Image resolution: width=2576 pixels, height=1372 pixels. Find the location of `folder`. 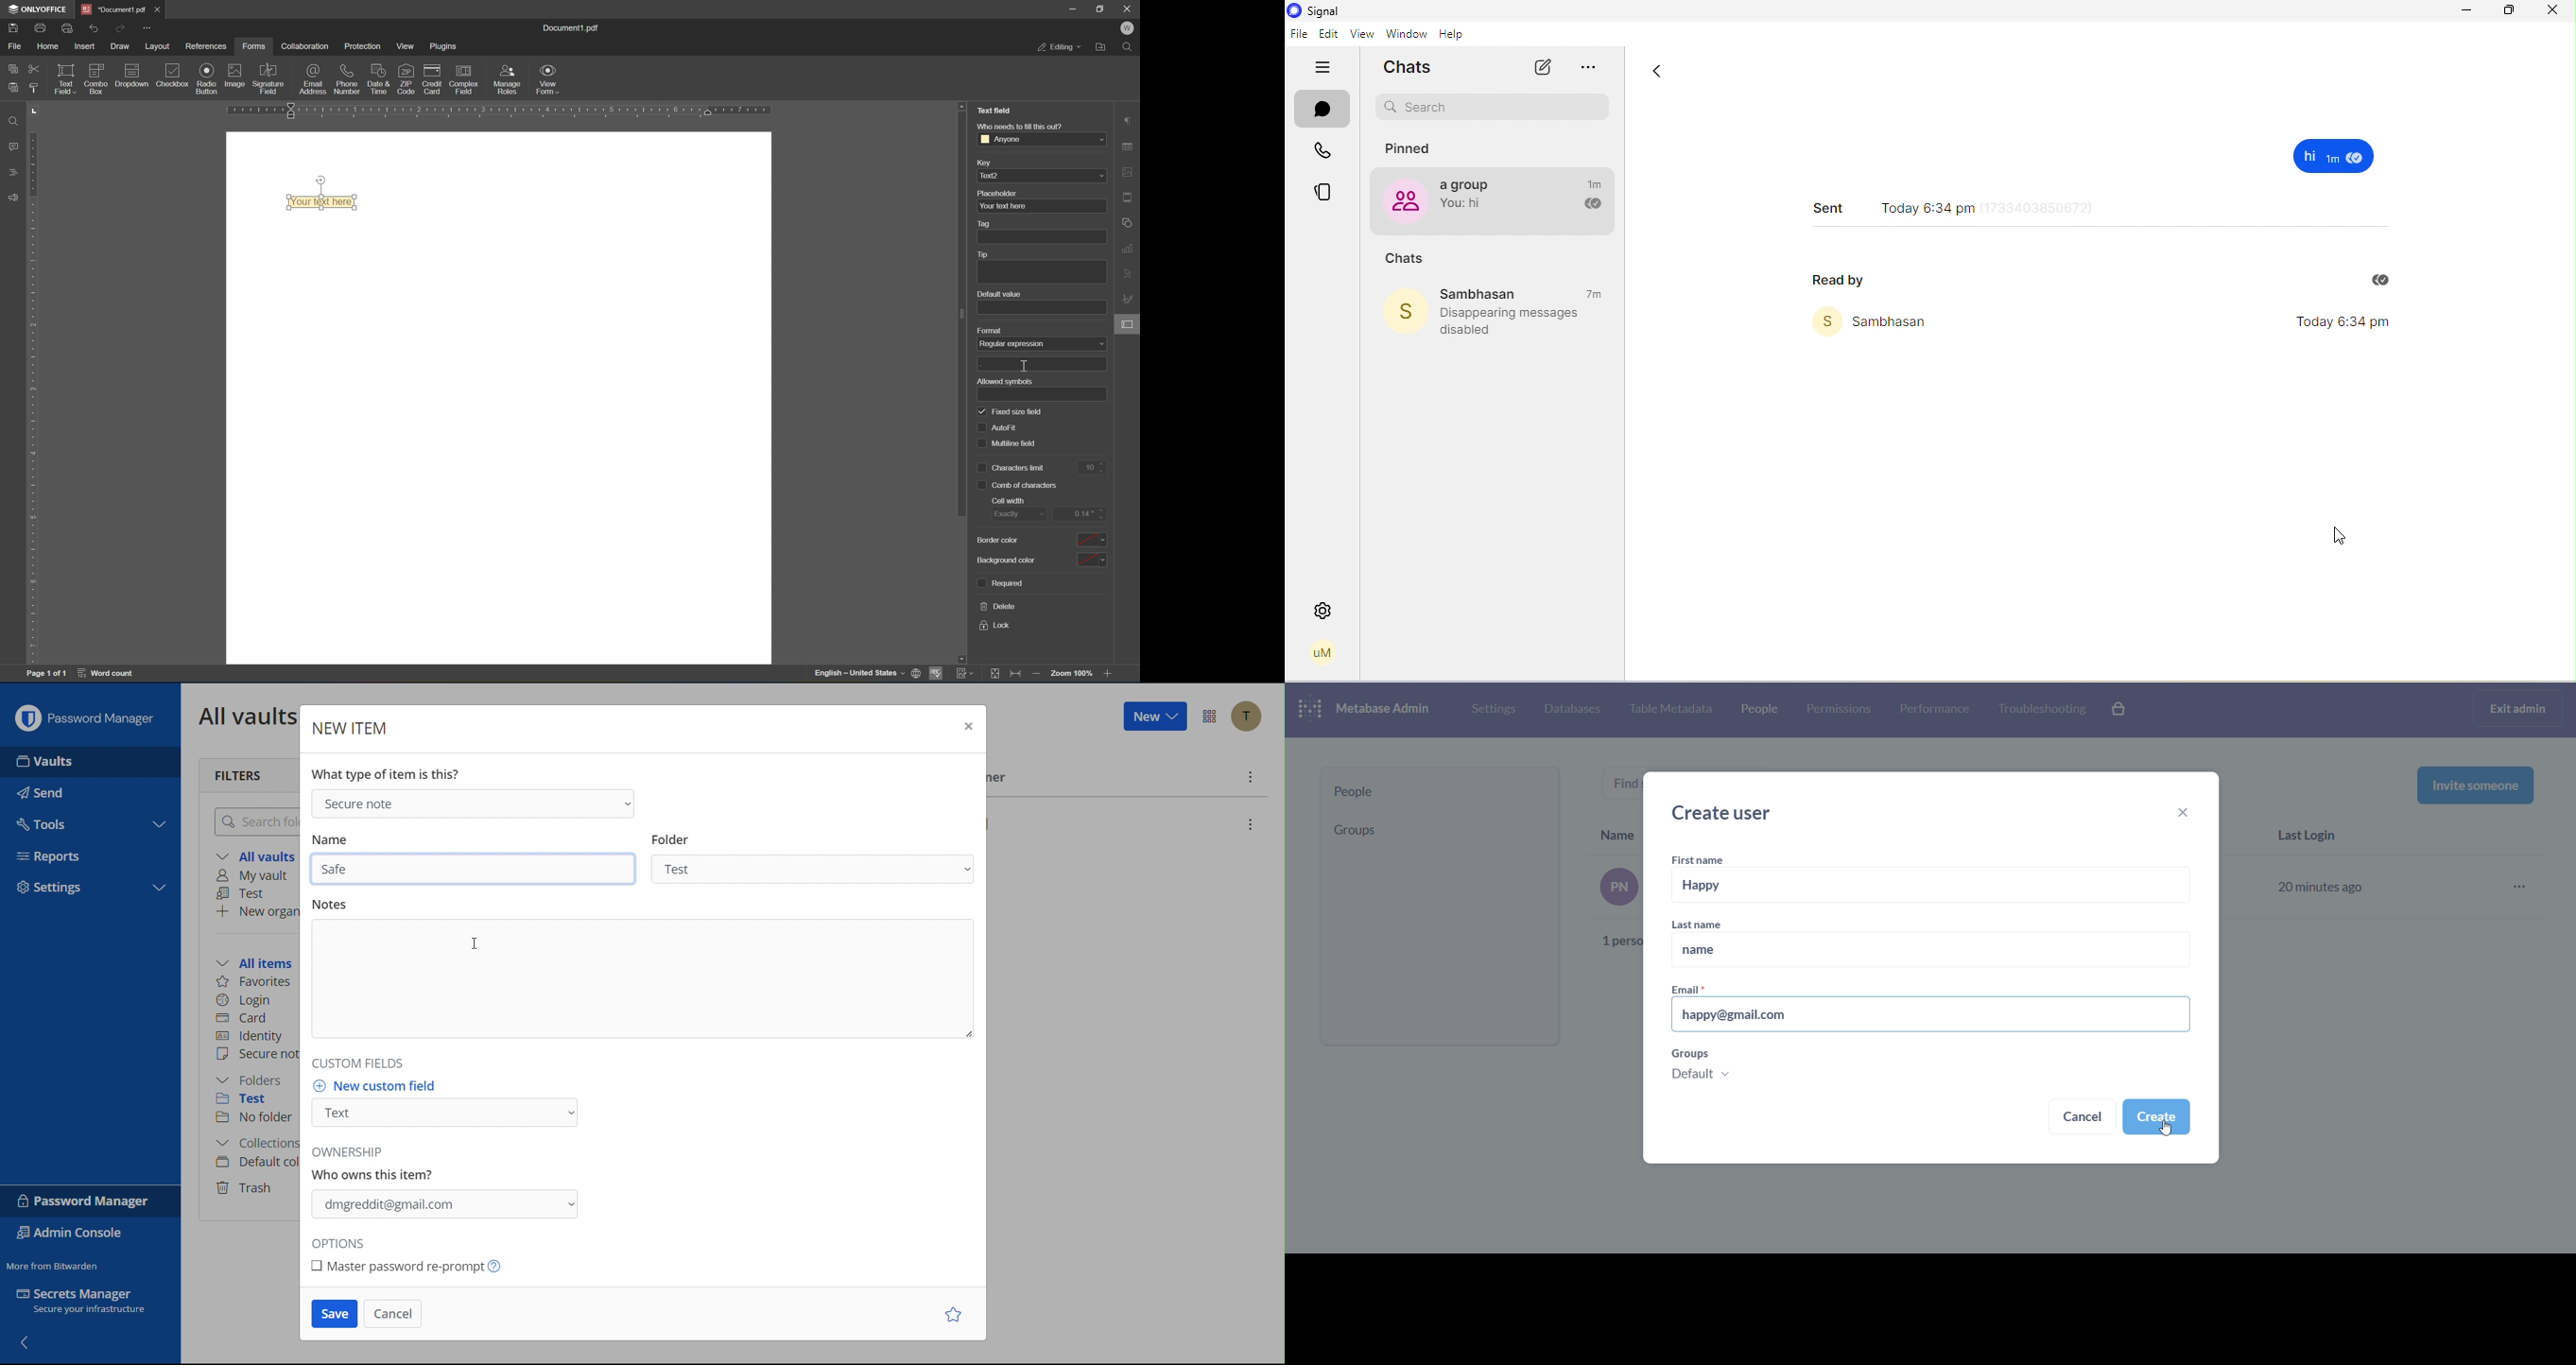

folder is located at coordinates (670, 840).